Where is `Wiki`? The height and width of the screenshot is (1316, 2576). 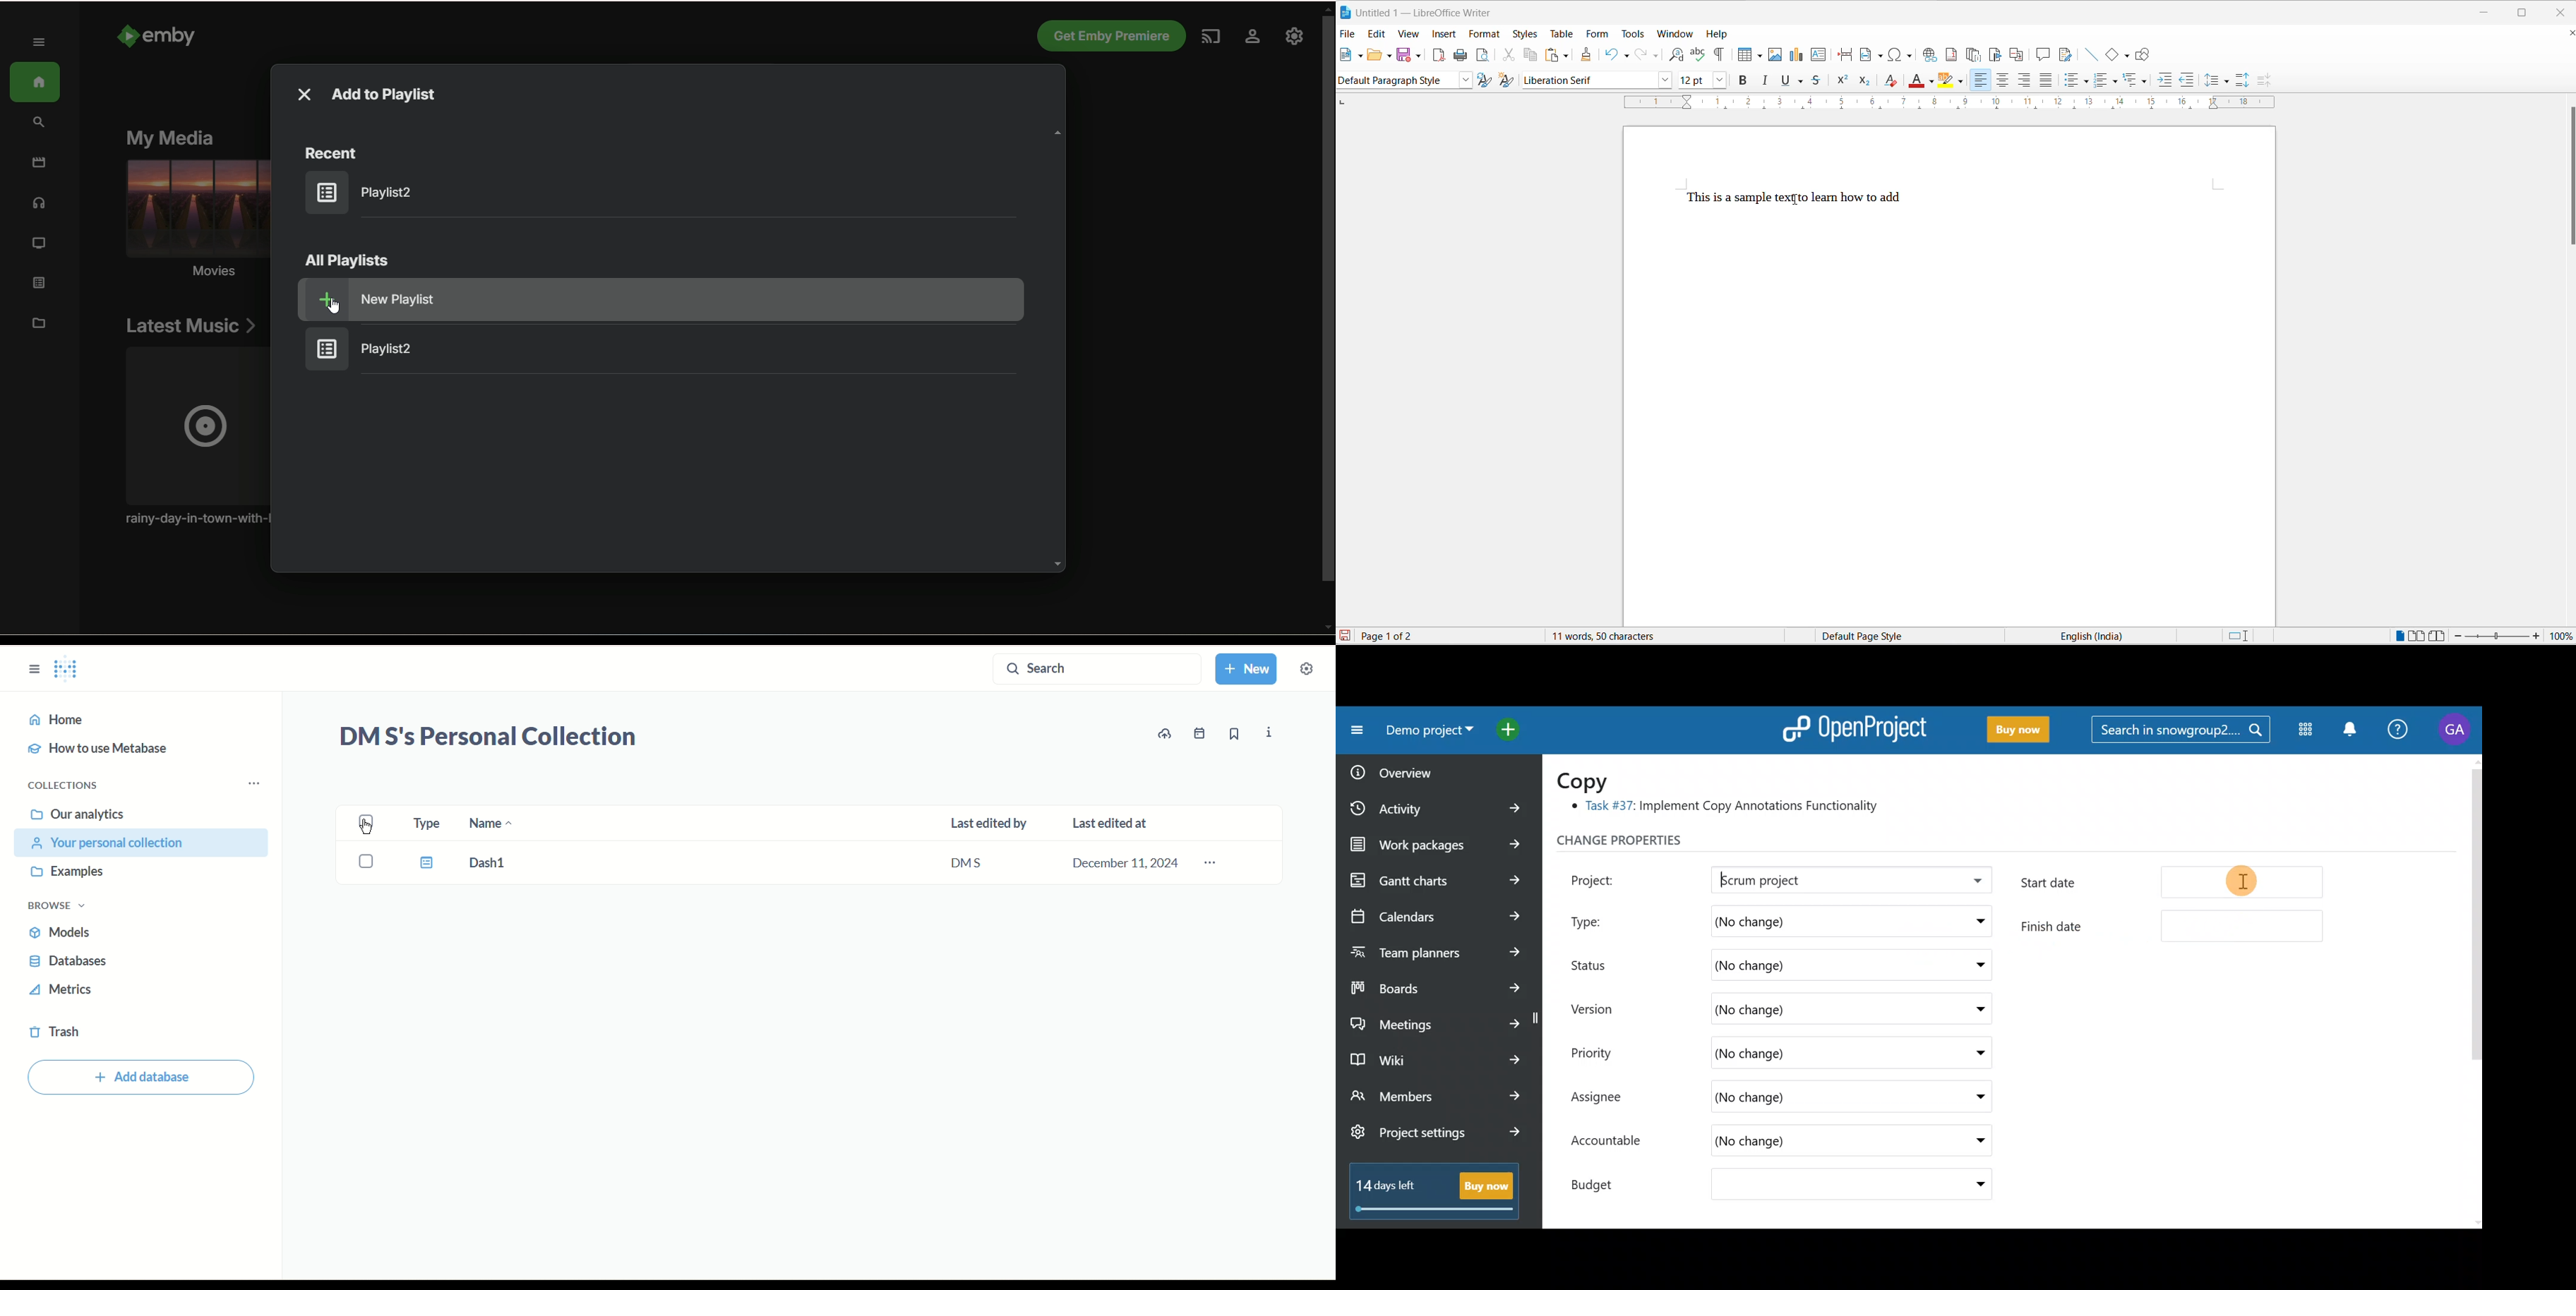
Wiki is located at coordinates (1433, 1056).